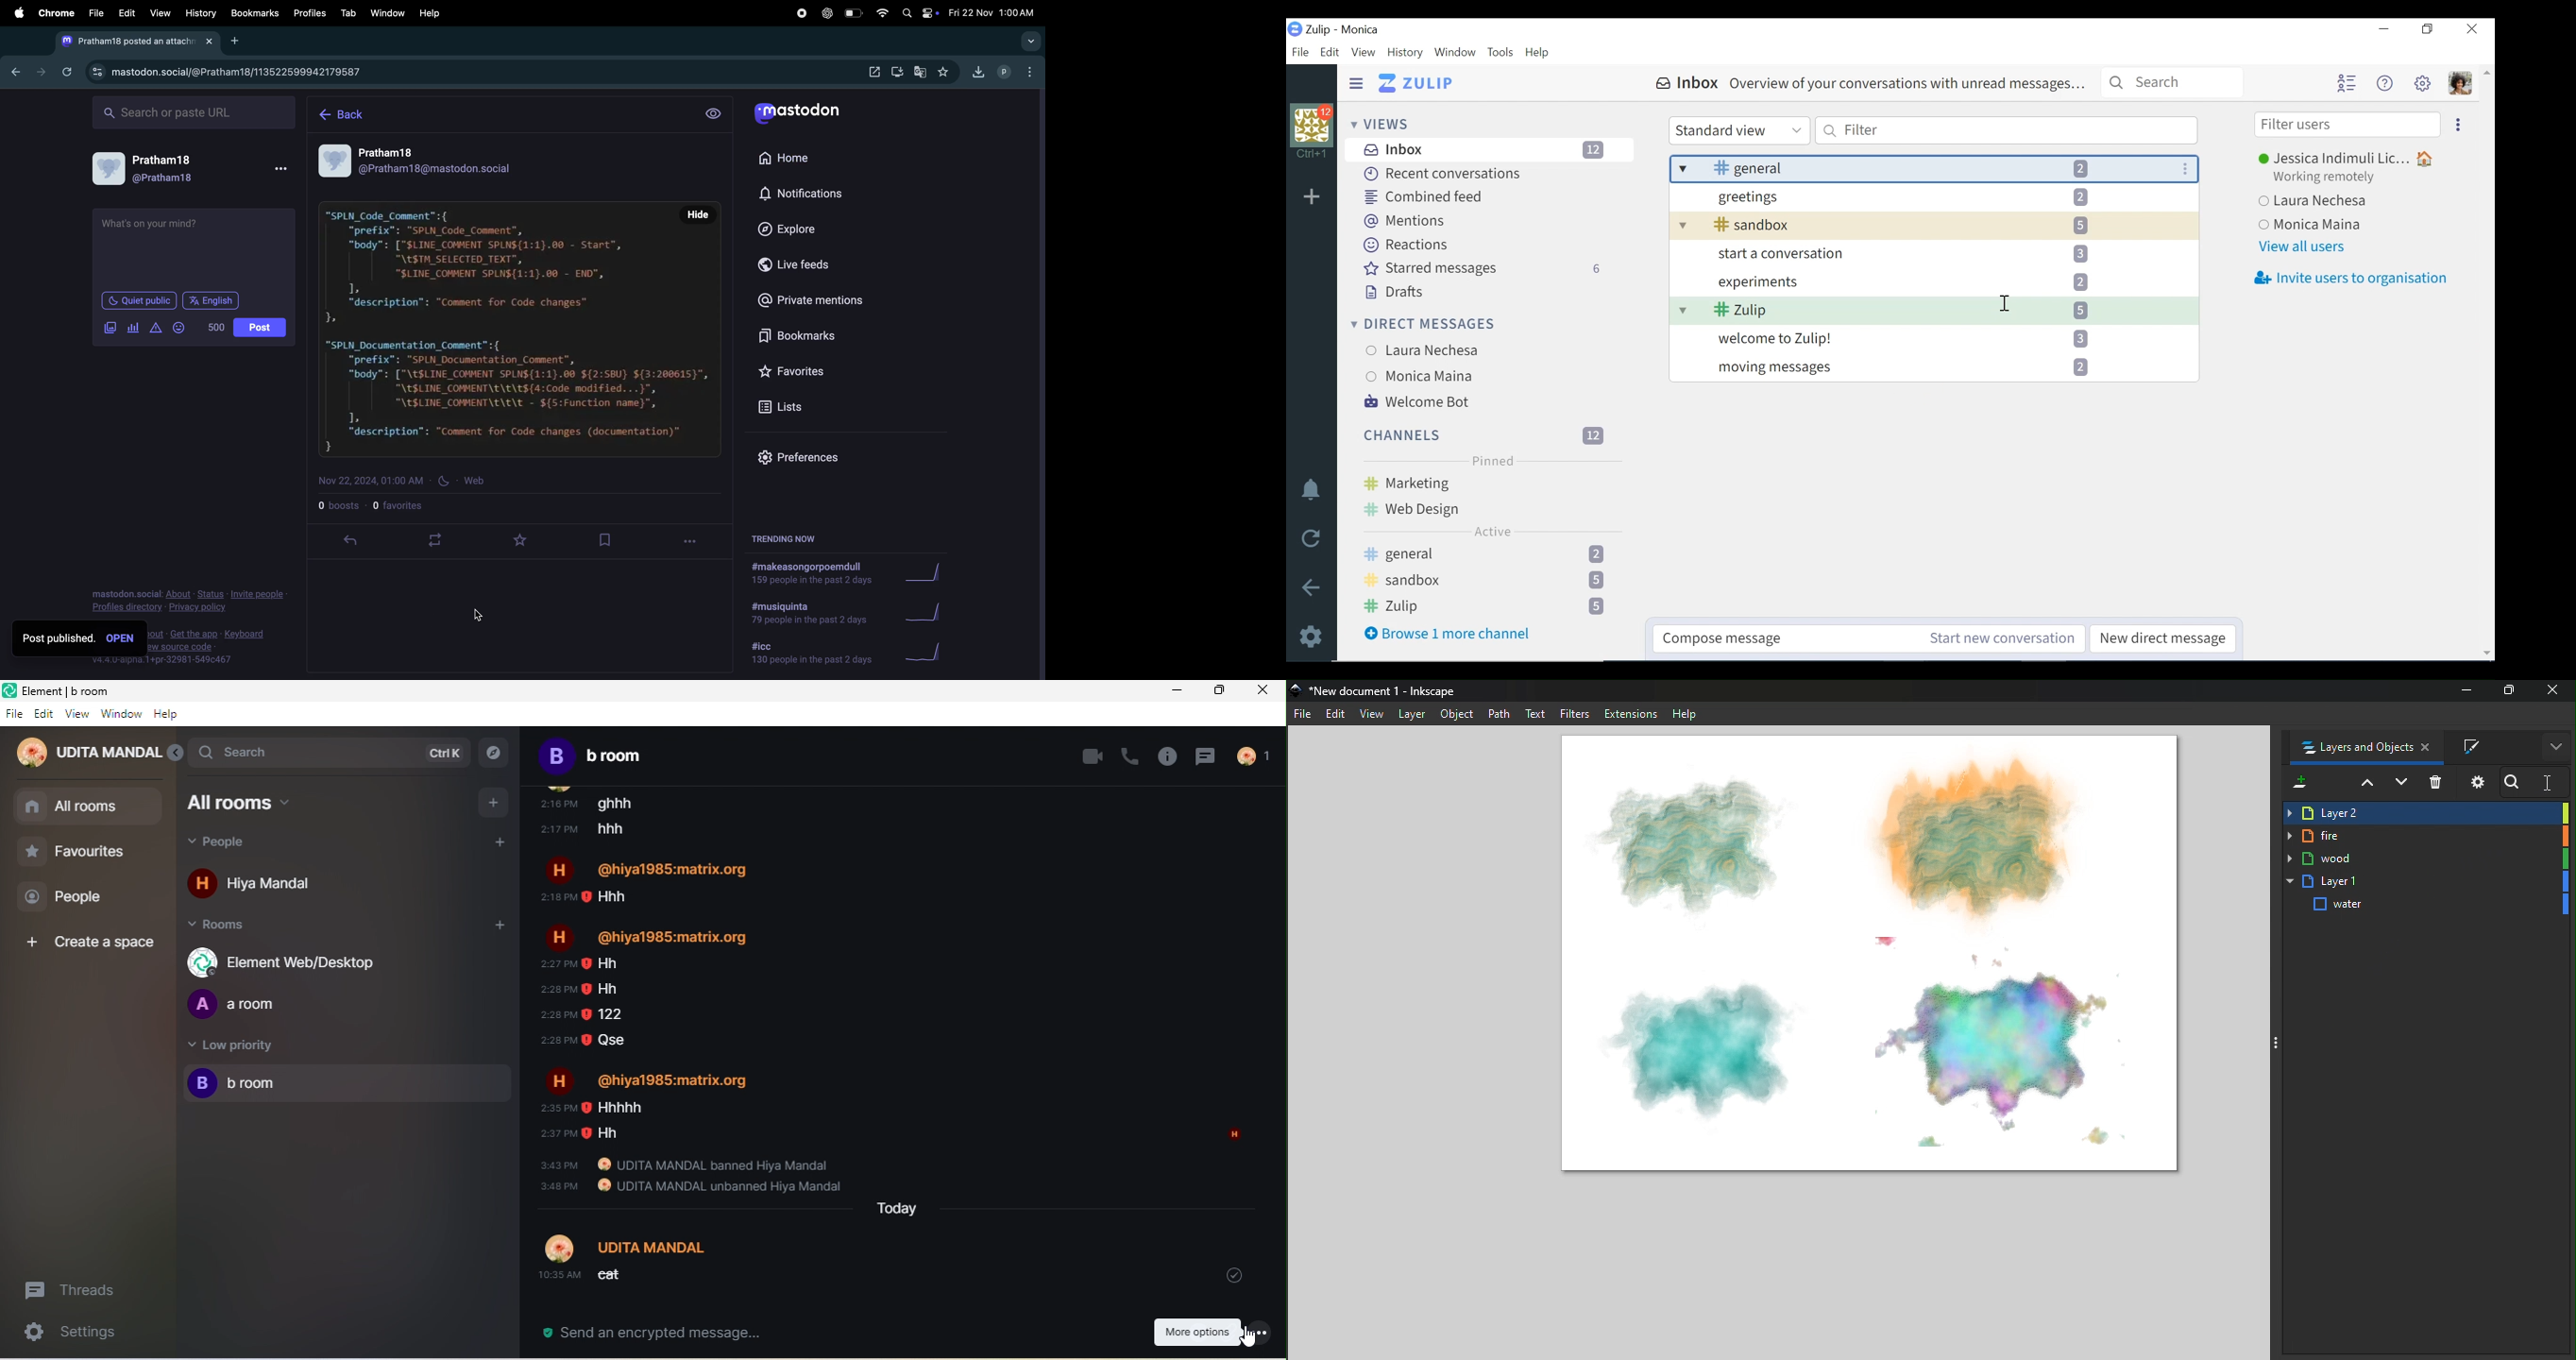  Describe the element at coordinates (895, 986) in the screenshot. I see `older chat` at that location.